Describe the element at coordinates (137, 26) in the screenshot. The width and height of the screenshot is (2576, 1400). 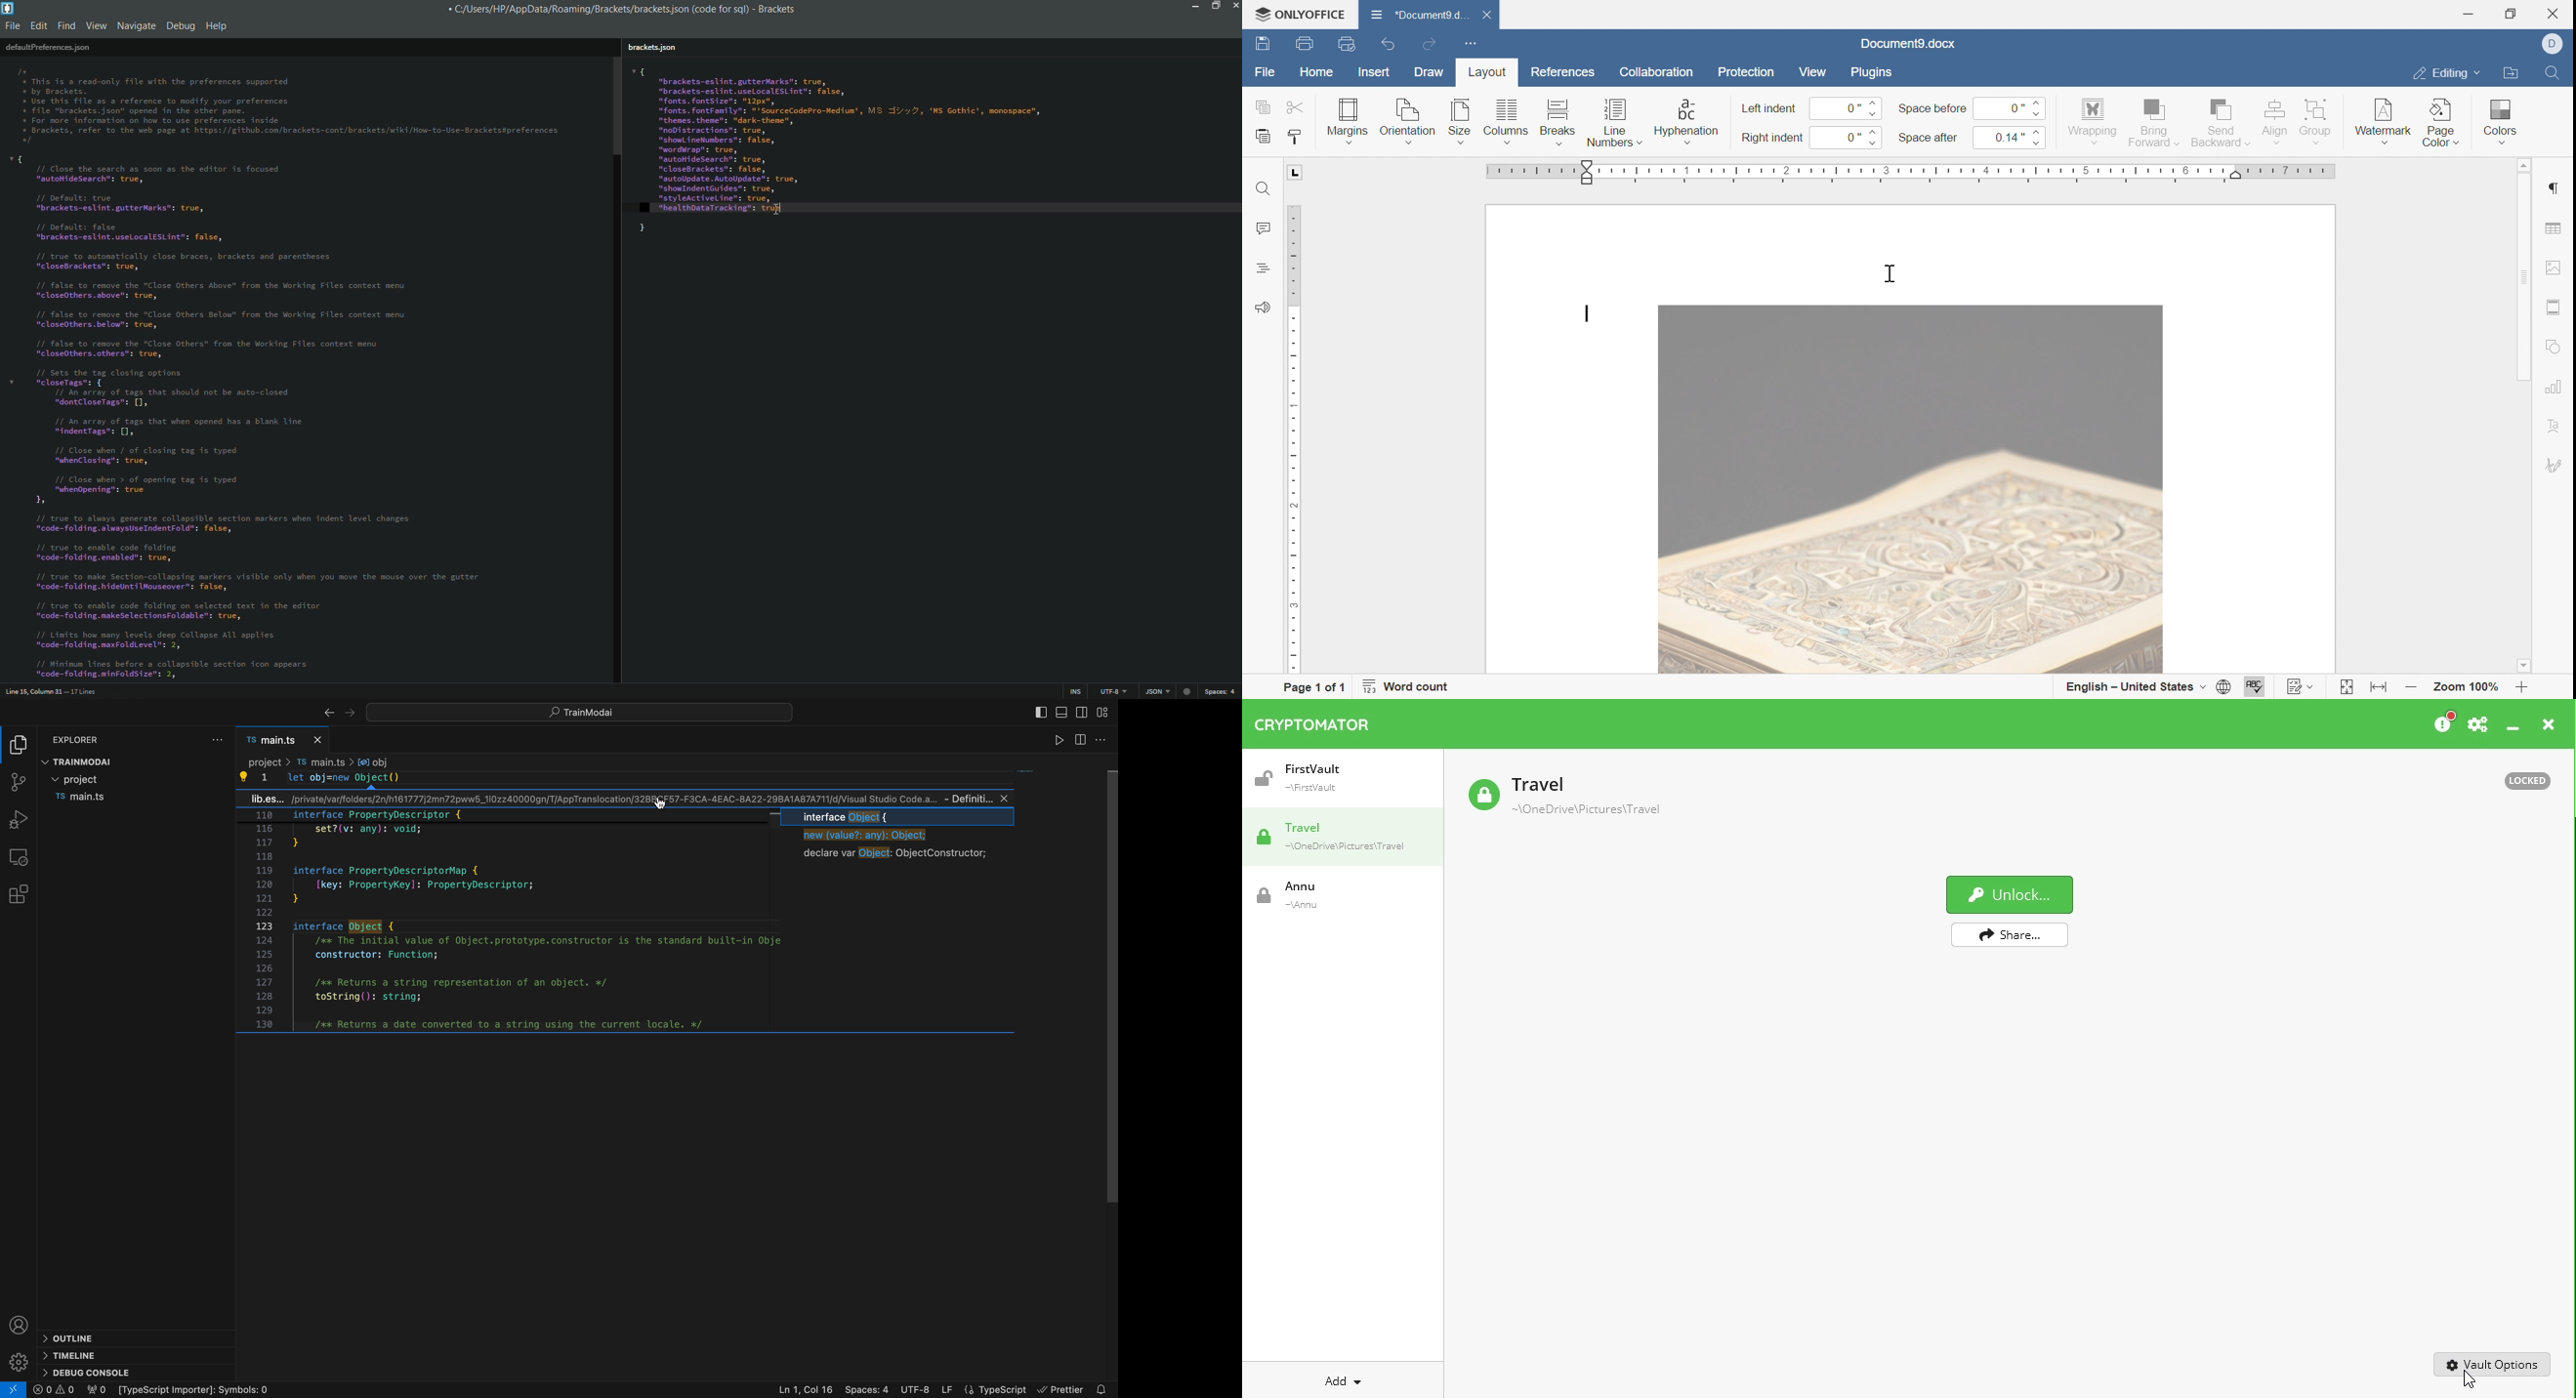
I see `Navigate menu` at that location.